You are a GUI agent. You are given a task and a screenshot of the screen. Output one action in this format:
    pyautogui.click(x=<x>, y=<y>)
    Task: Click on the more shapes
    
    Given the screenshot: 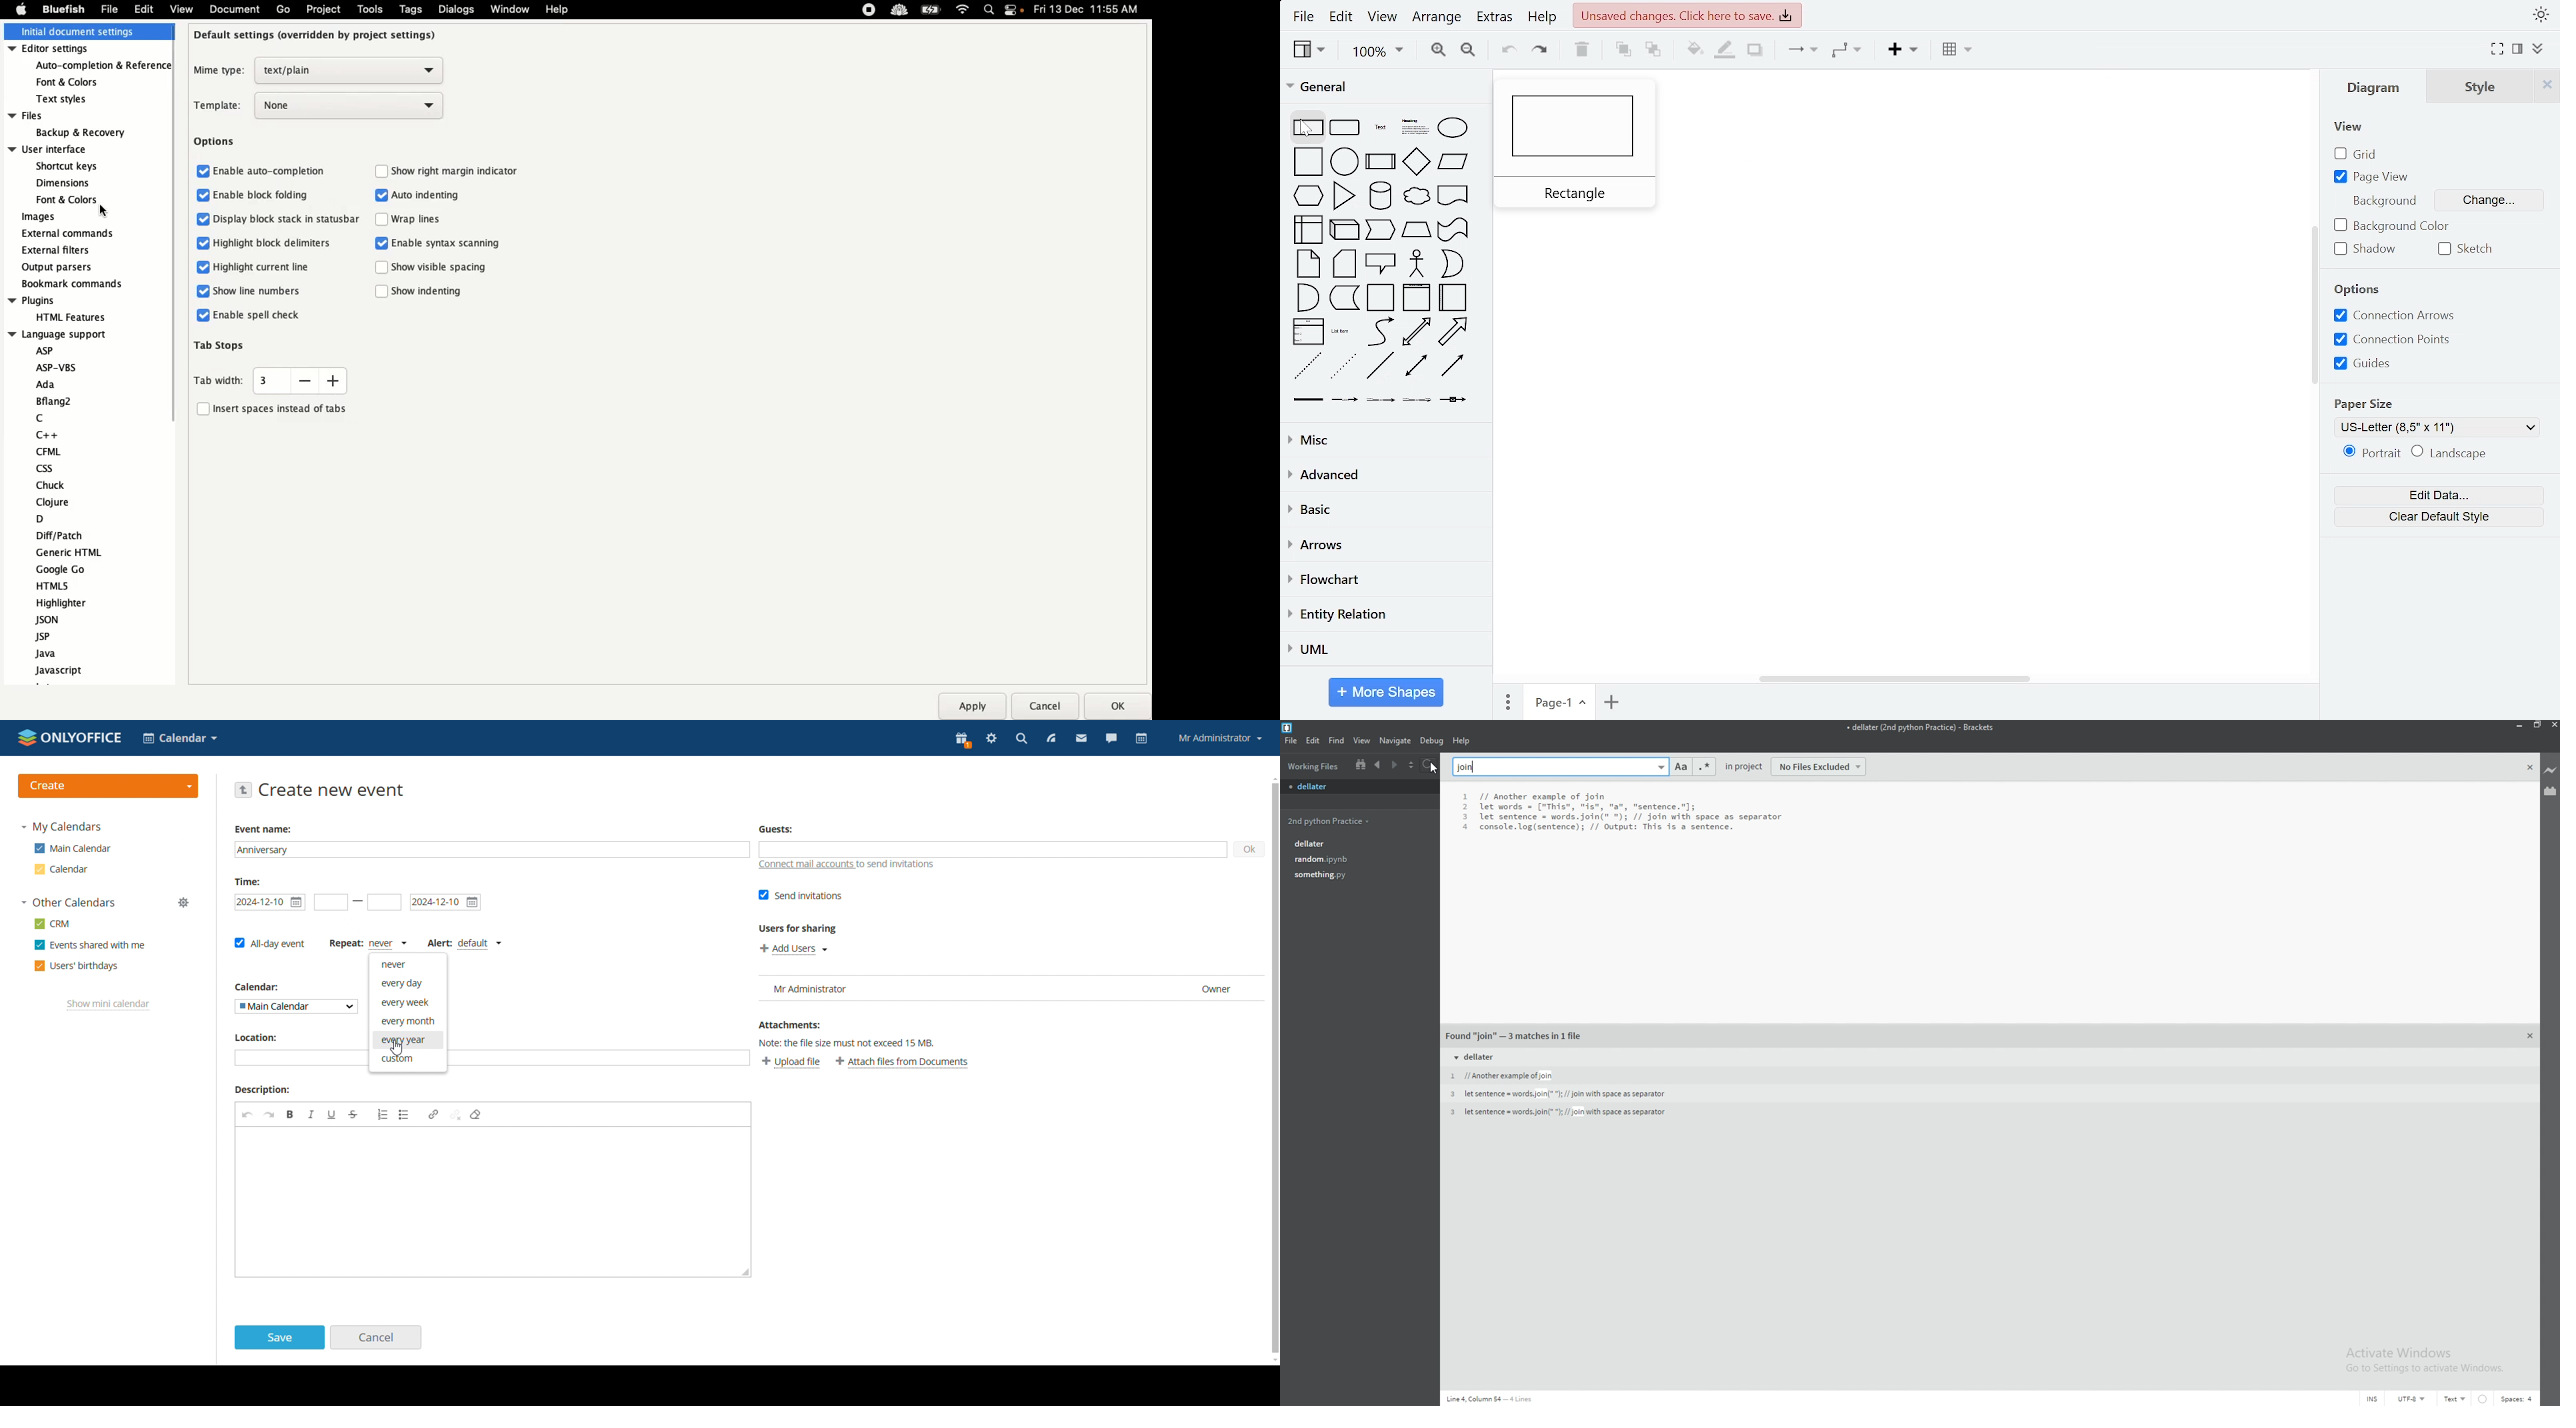 What is the action you would take?
    pyautogui.click(x=1387, y=692)
    